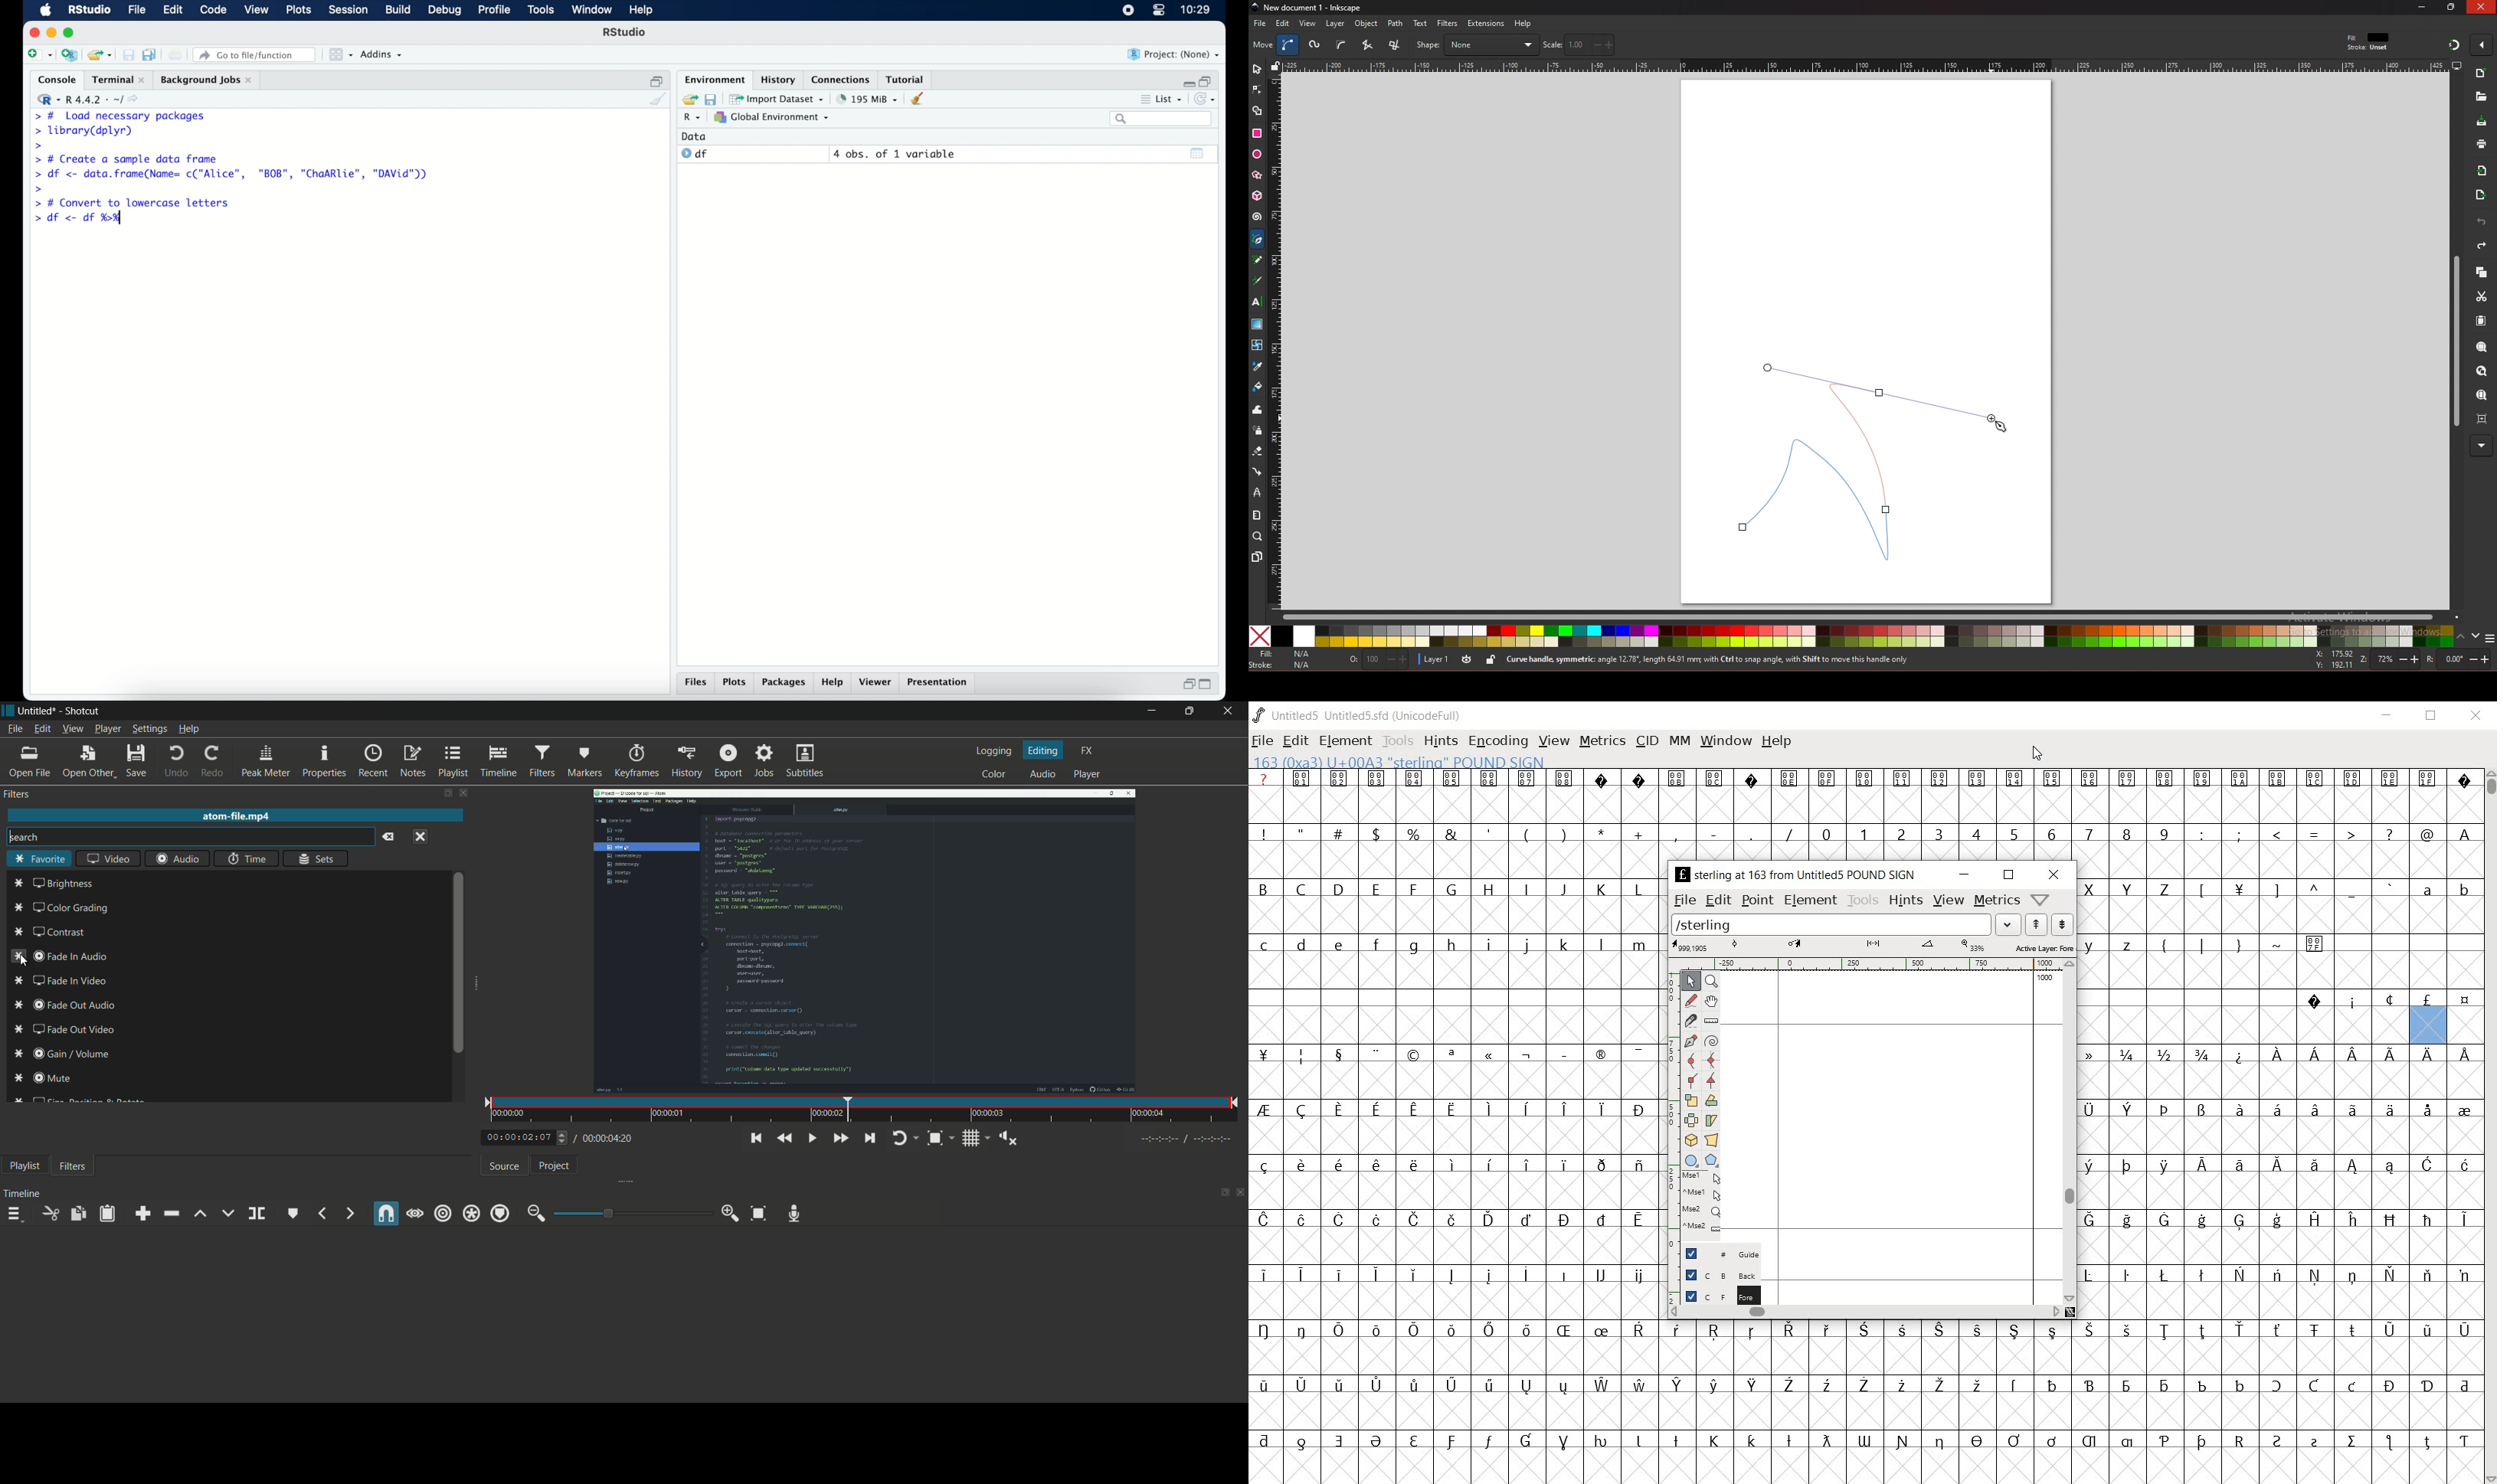 Image resolution: width=2520 pixels, height=1484 pixels. Describe the element at coordinates (2165, 778) in the screenshot. I see `Symbol` at that location.